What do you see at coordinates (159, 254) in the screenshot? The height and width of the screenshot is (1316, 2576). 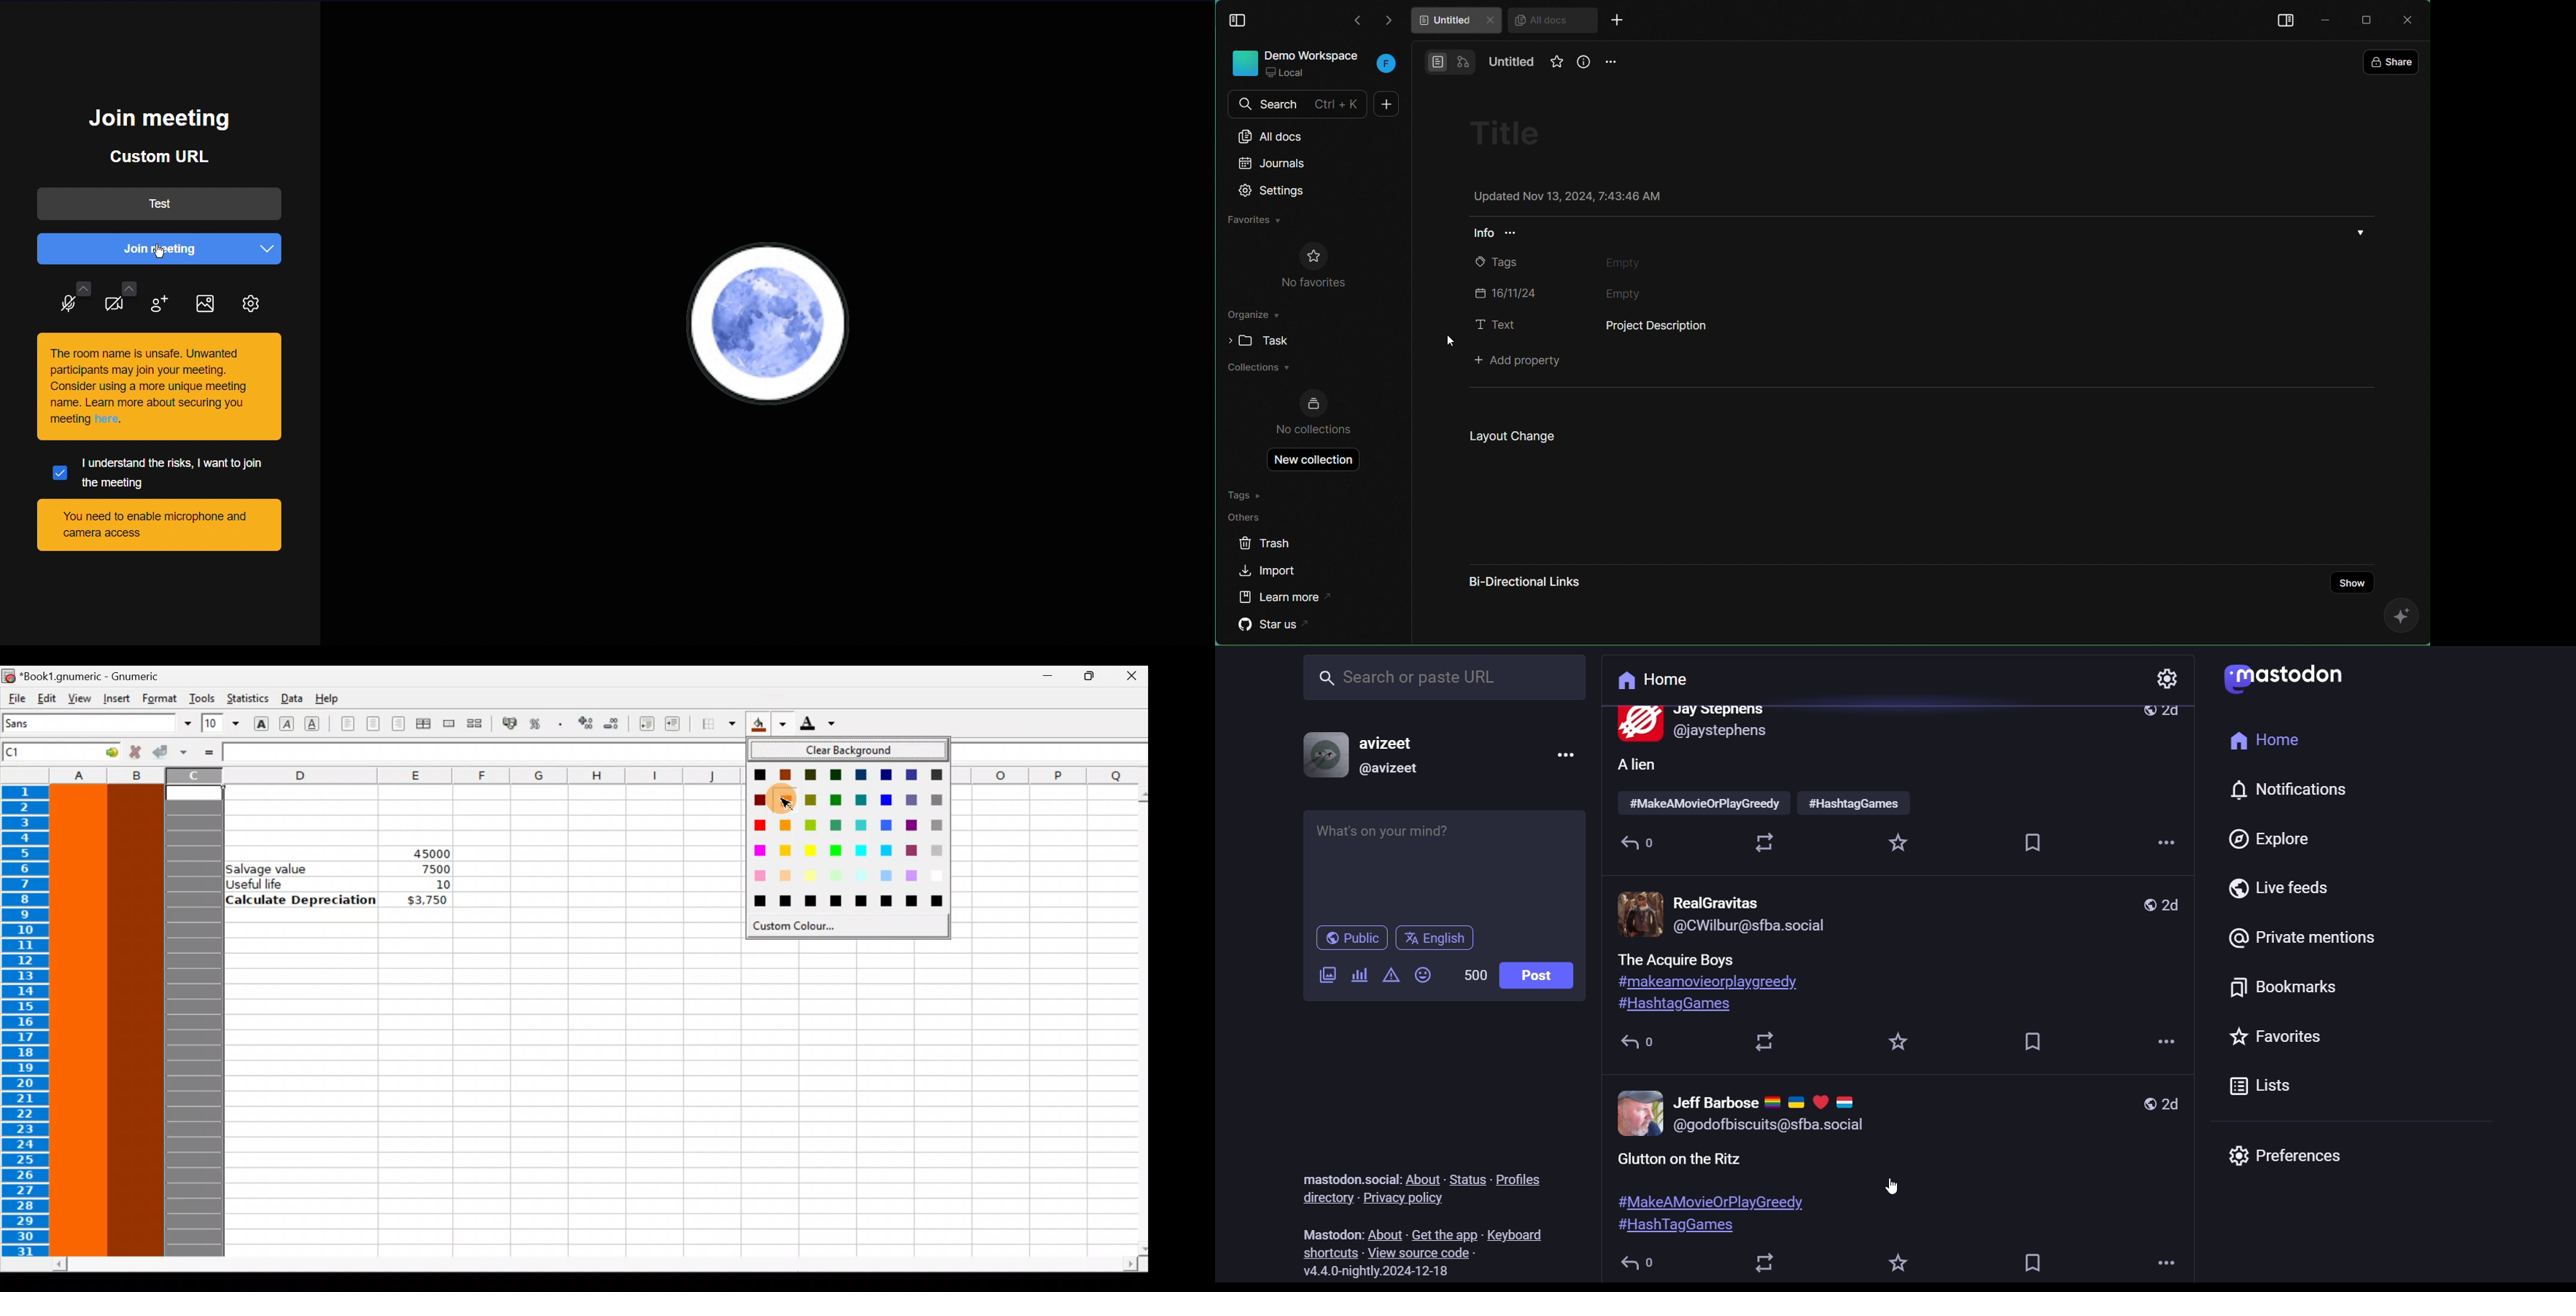 I see `Cursor` at bounding box center [159, 254].